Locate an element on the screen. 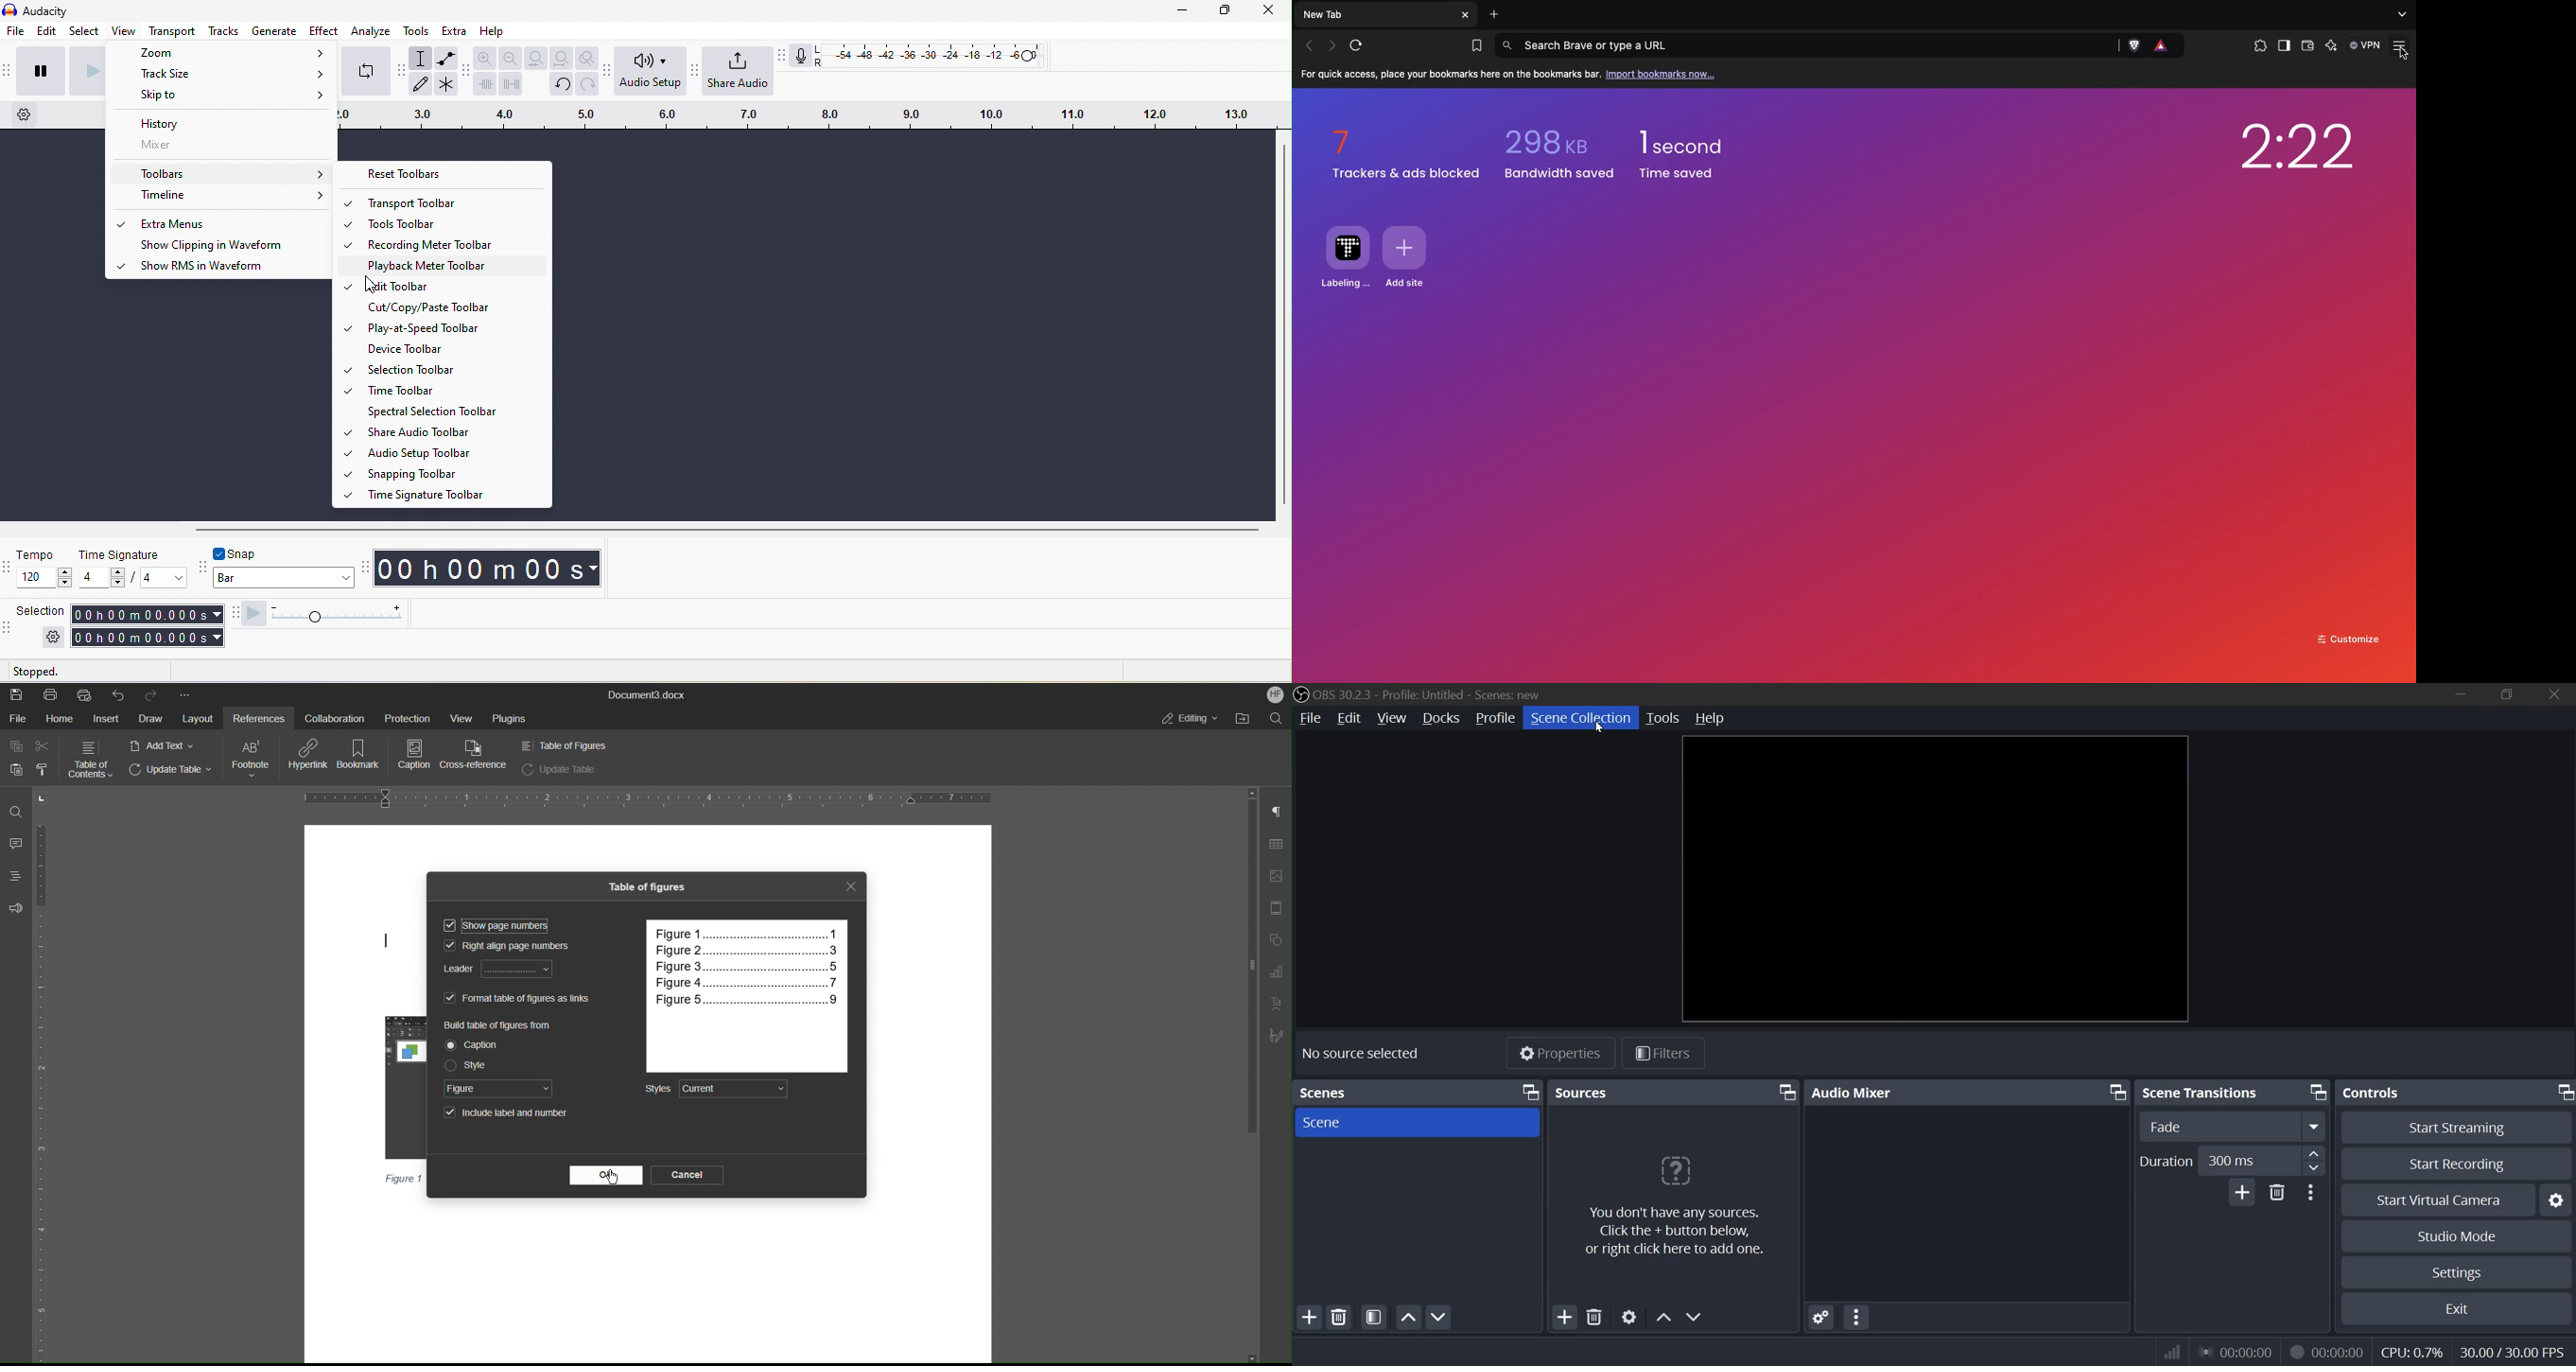 This screenshot has width=2576, height=1372. fit project to width is located at coordinates (563, 58).